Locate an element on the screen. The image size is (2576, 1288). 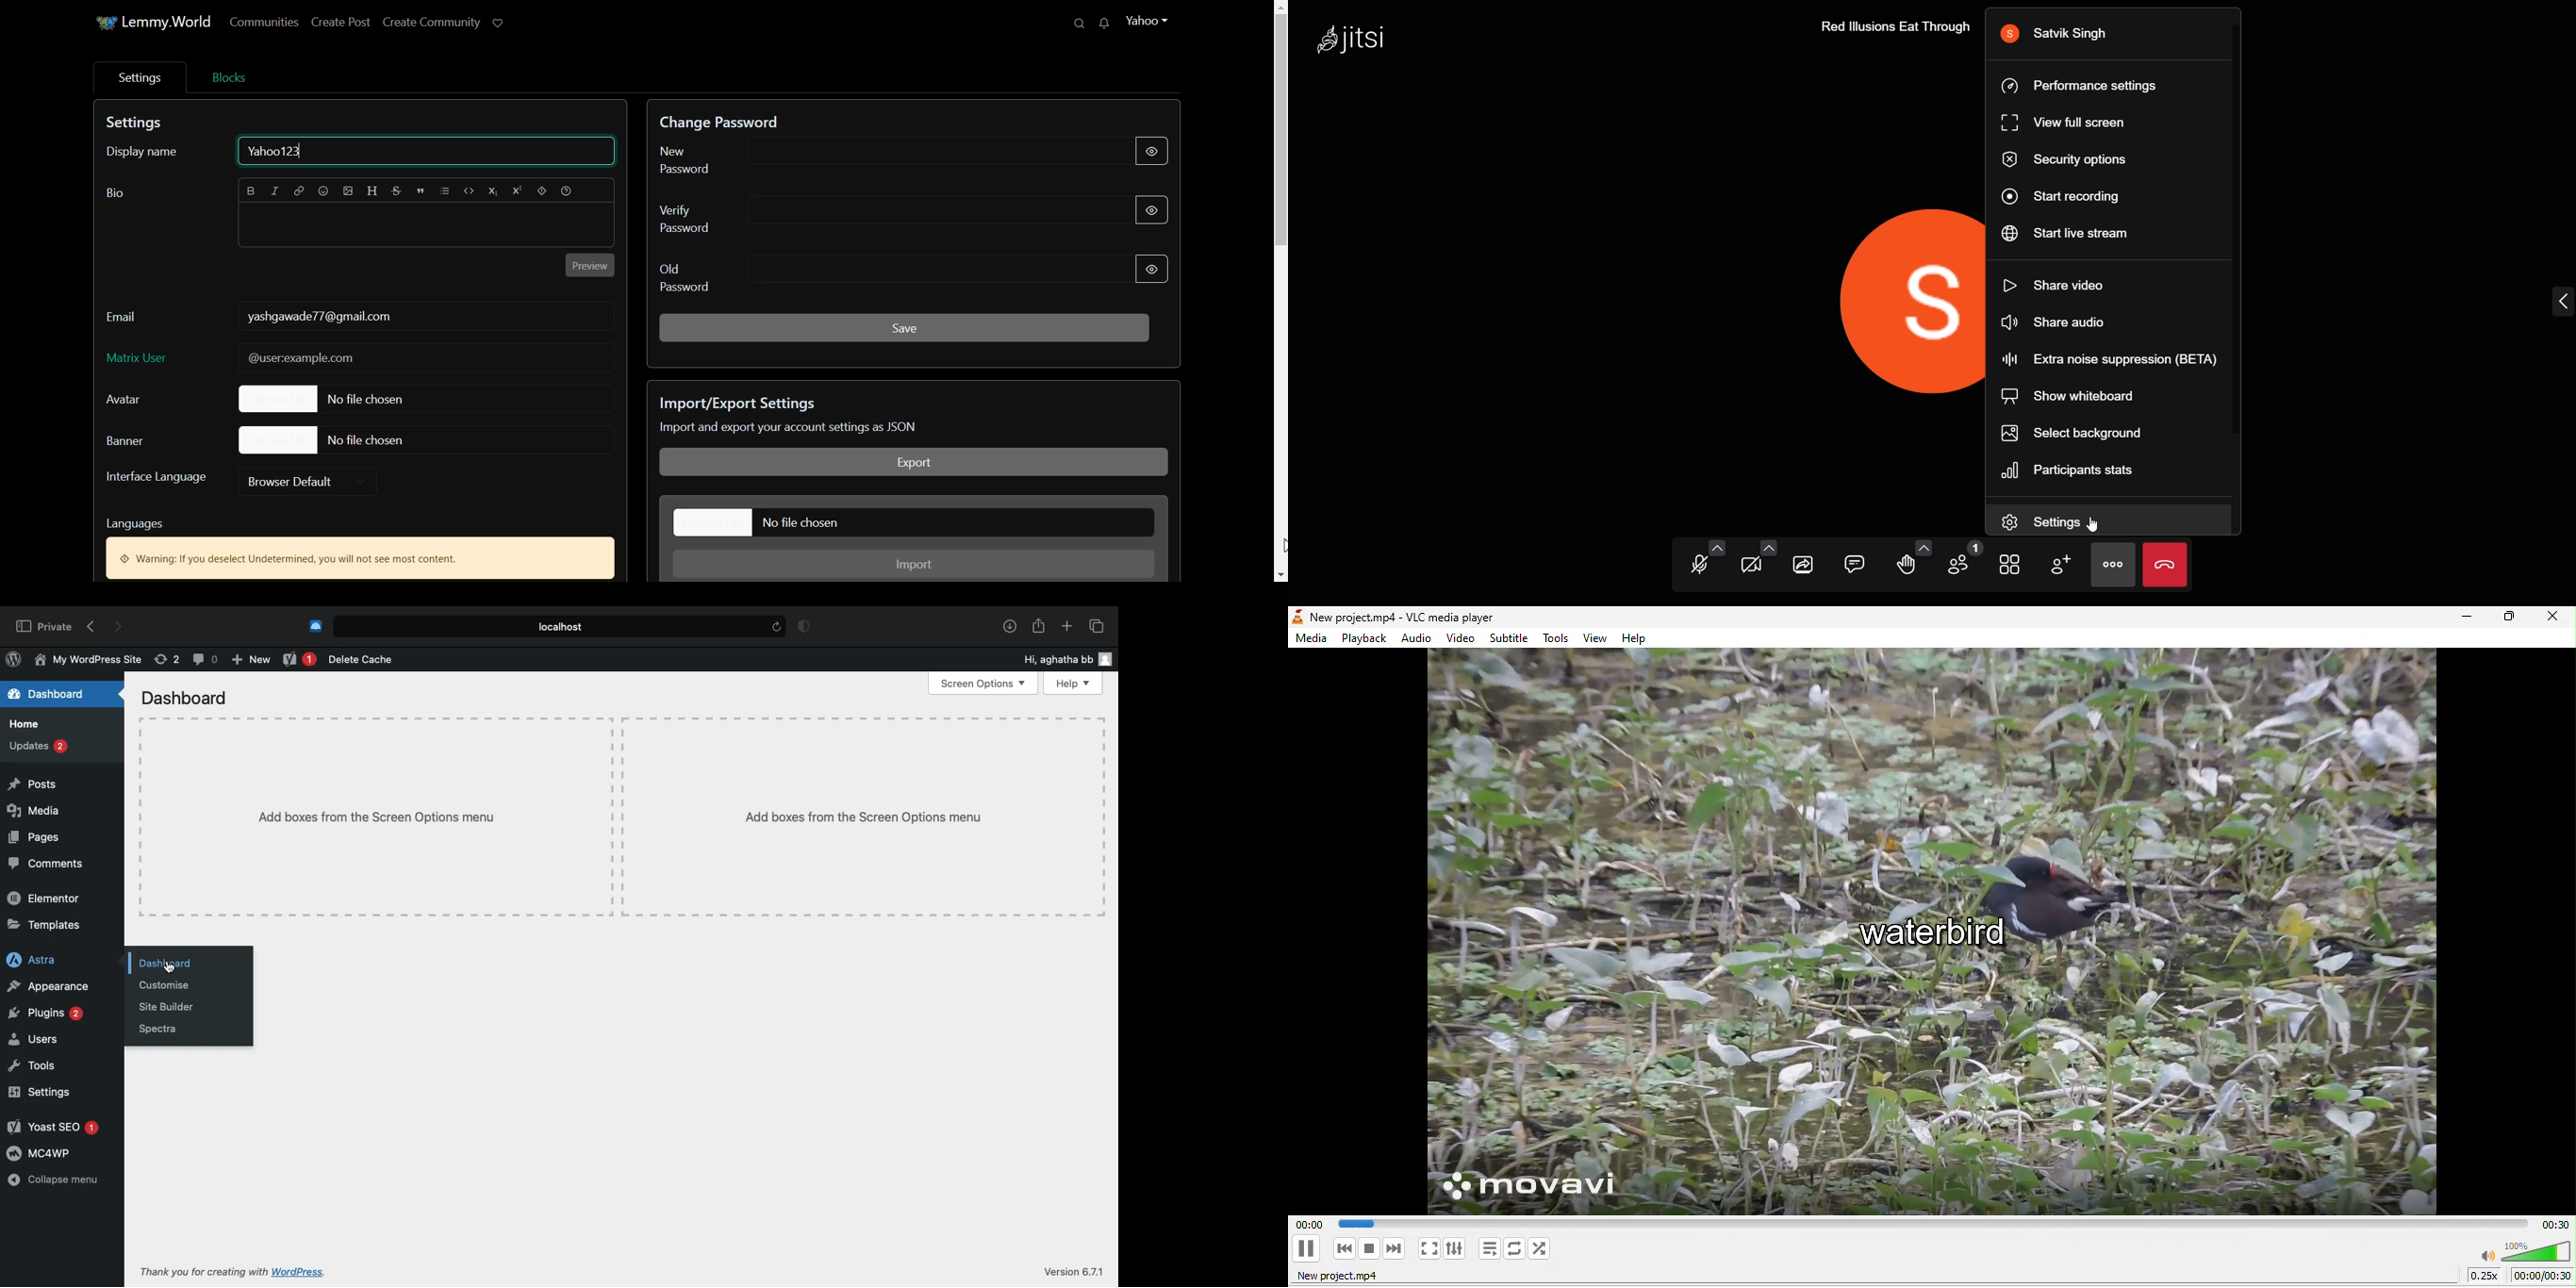
Lemmy. World is located at coordinates (144, 23).